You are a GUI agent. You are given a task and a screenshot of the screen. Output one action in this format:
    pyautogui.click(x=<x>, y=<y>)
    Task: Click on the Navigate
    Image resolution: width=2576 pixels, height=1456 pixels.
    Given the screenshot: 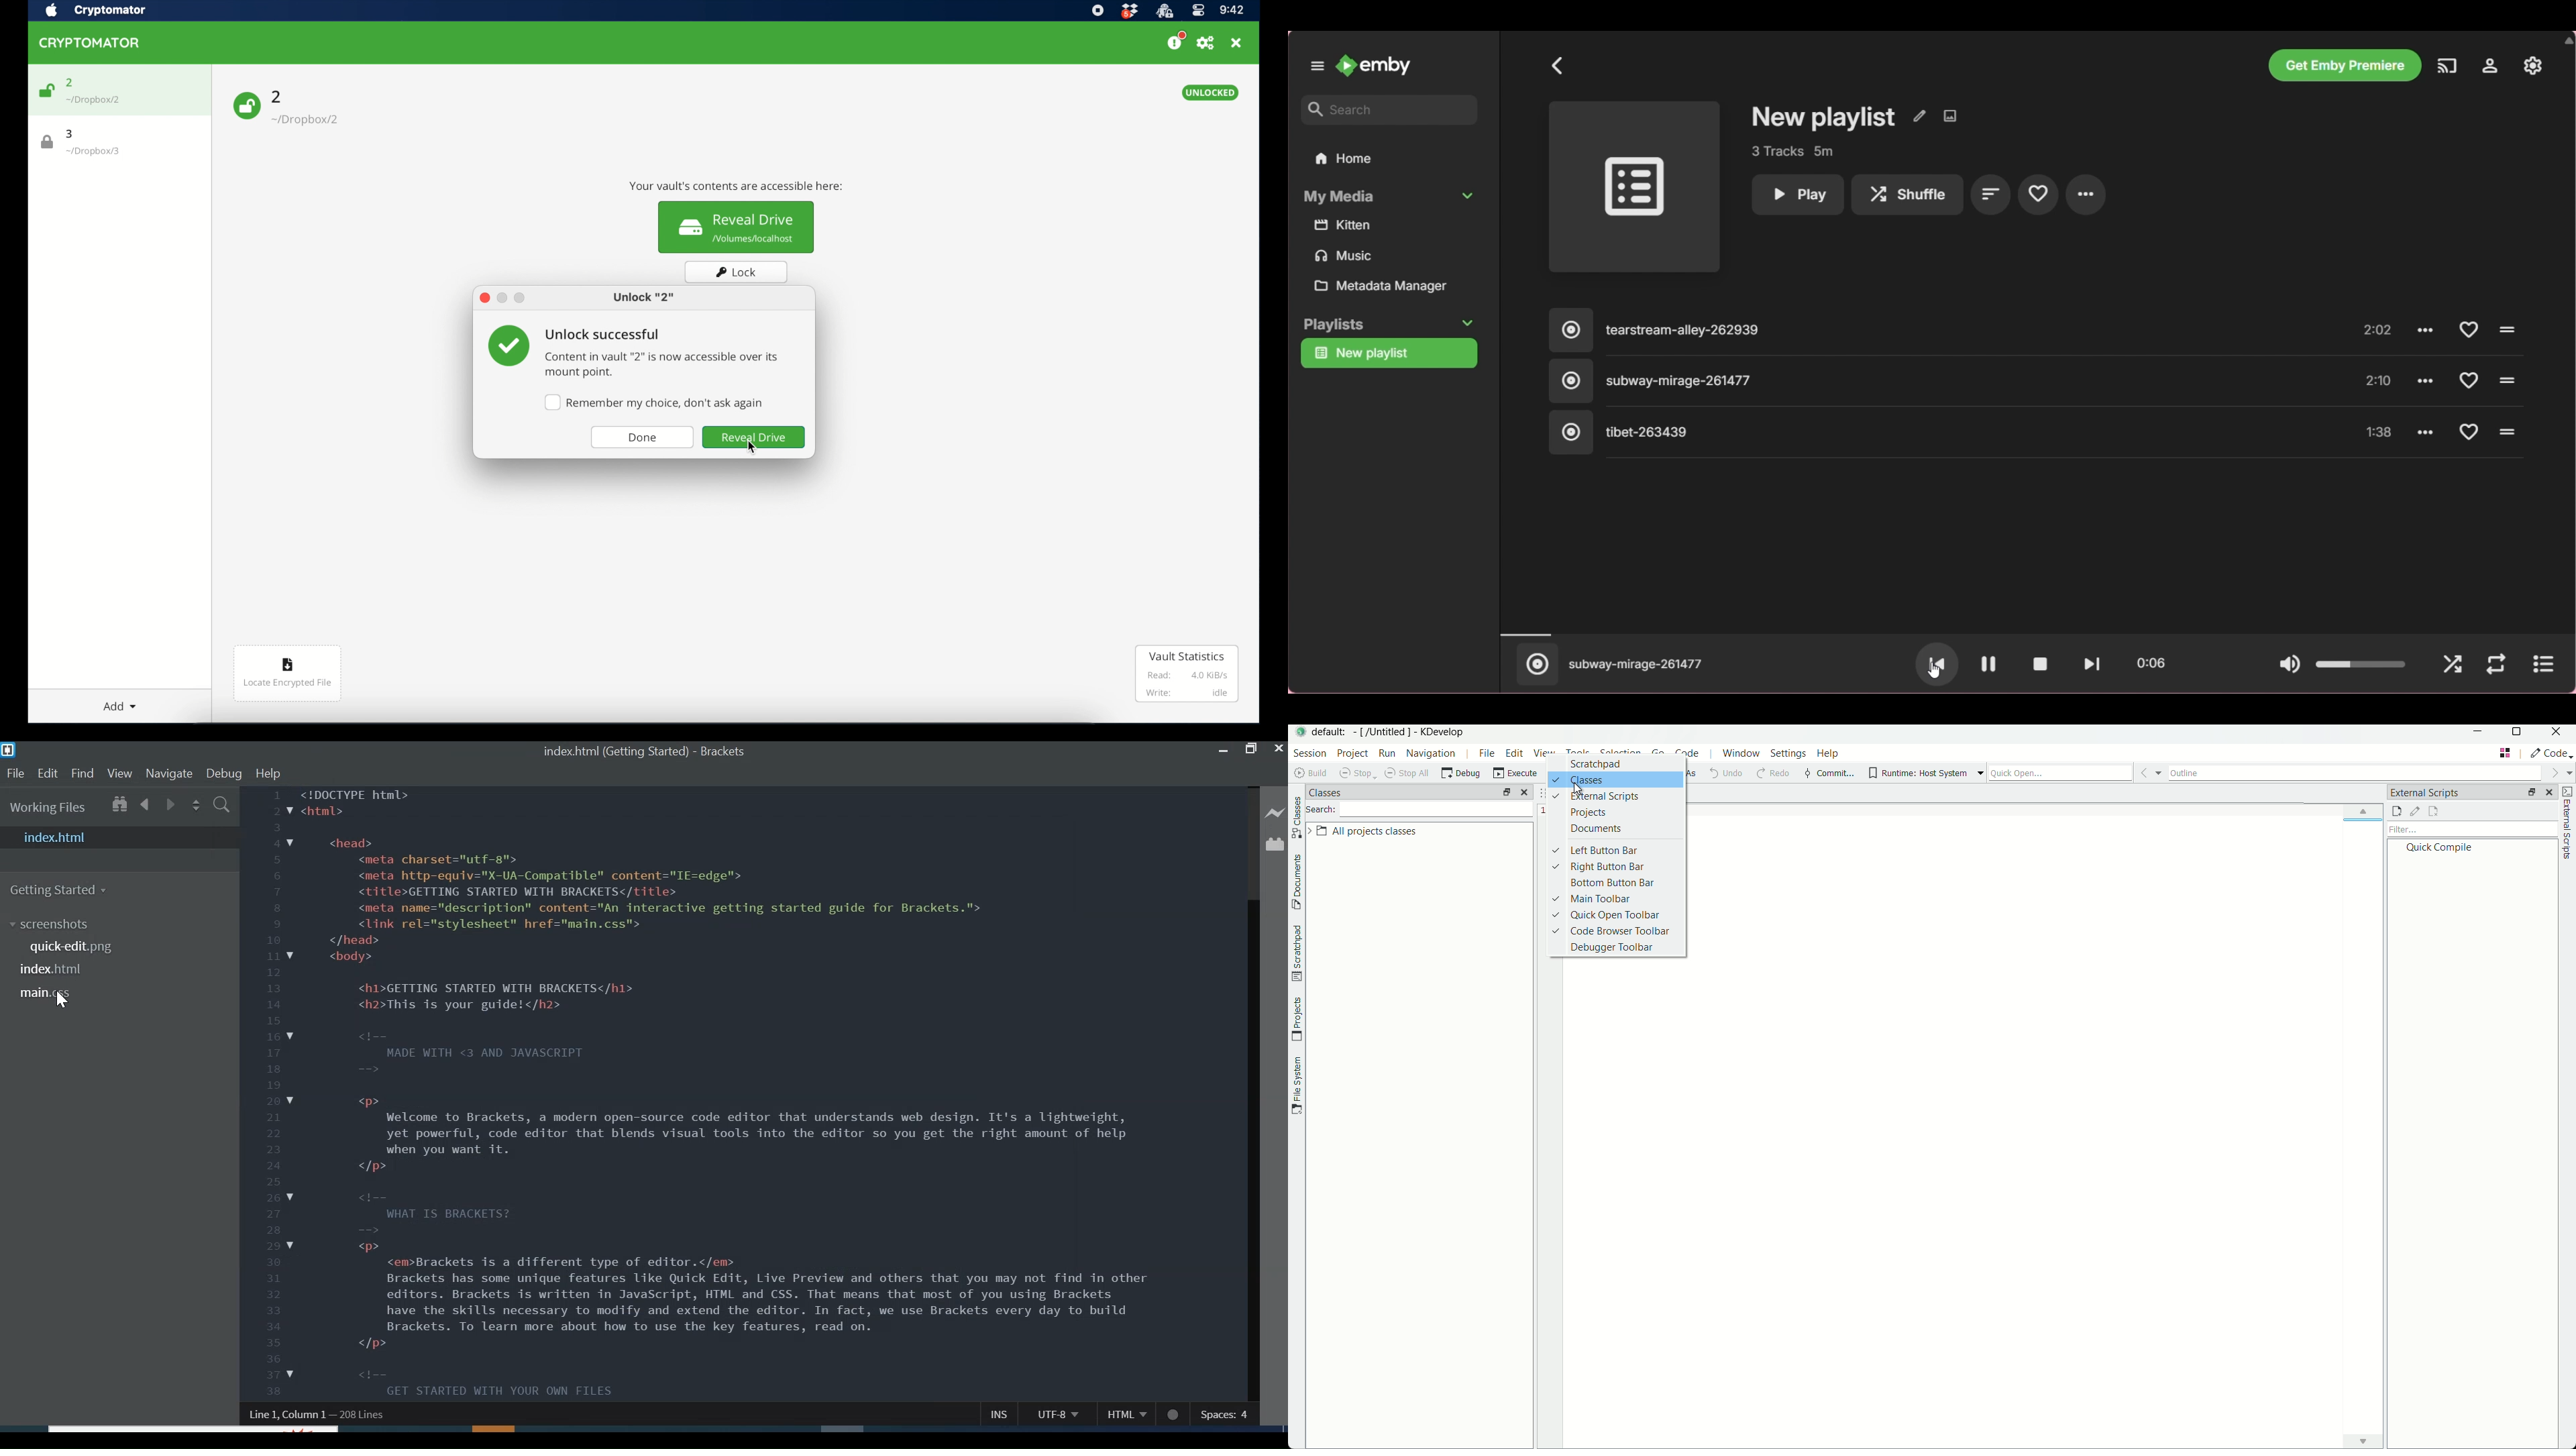 What is the action you would take?
    pyautogui.click(x=168, y=775)
    